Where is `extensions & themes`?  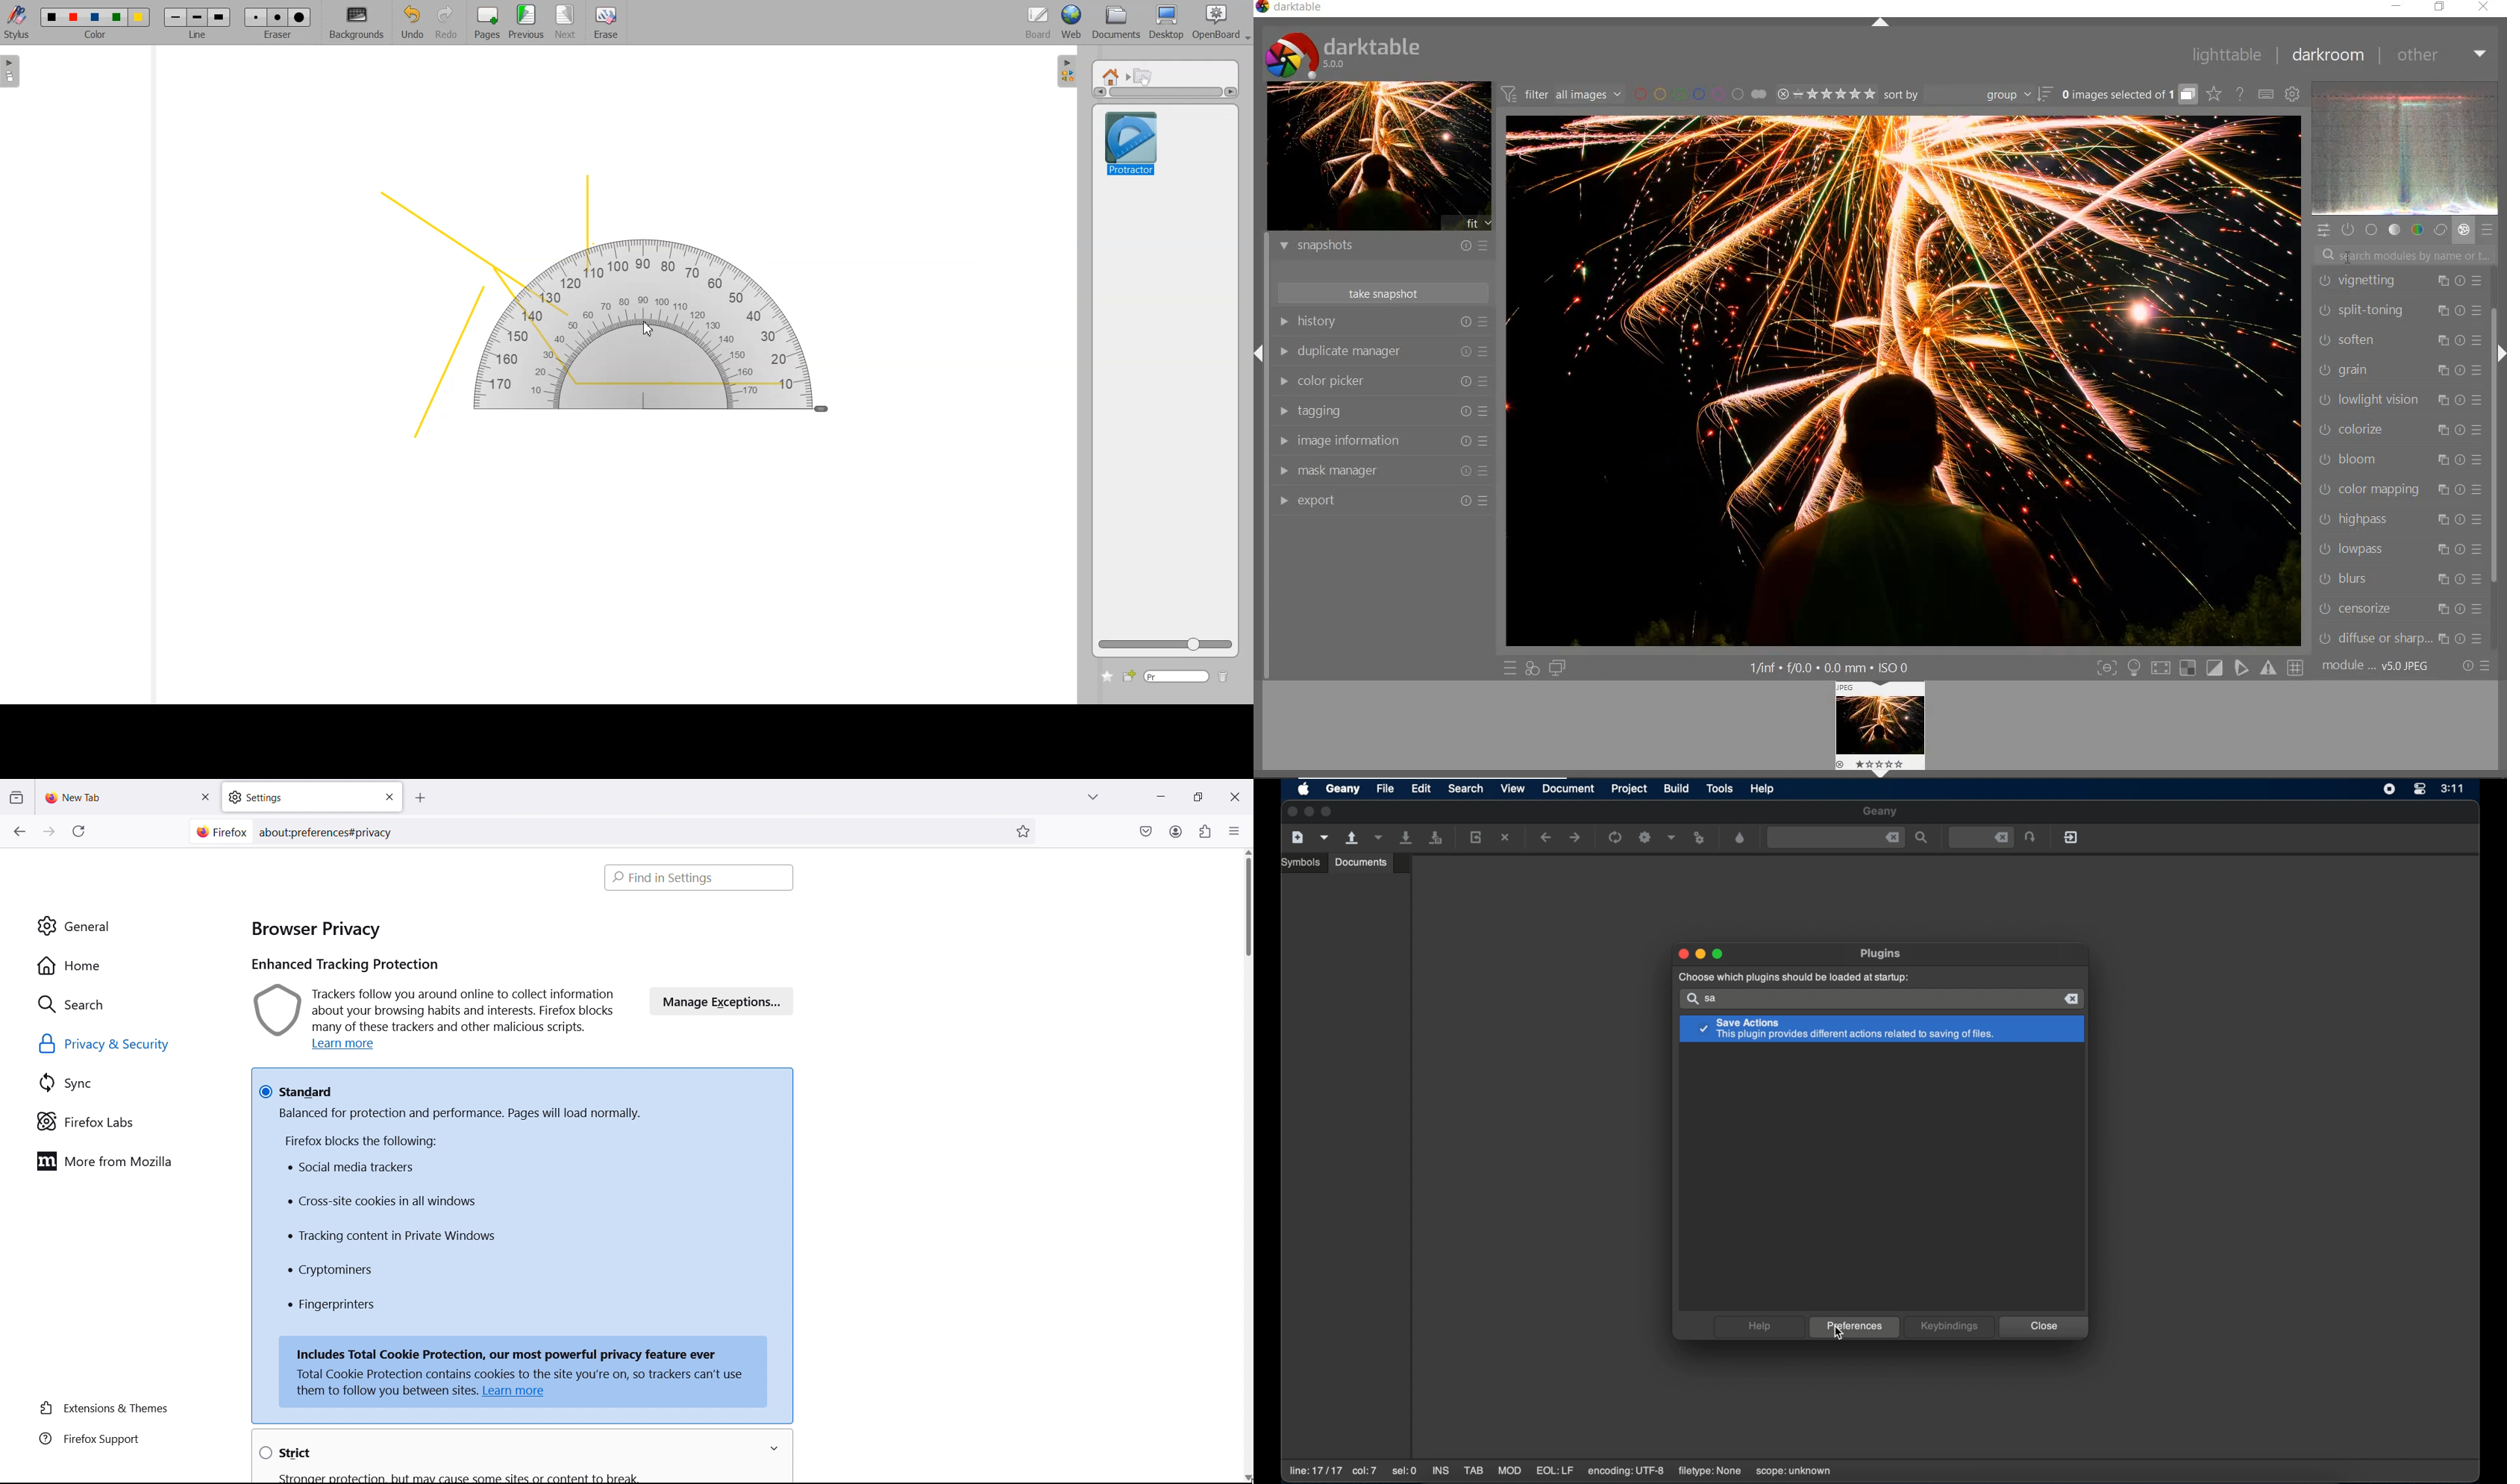
extensions & themes is located at coordinates (107, 1408).